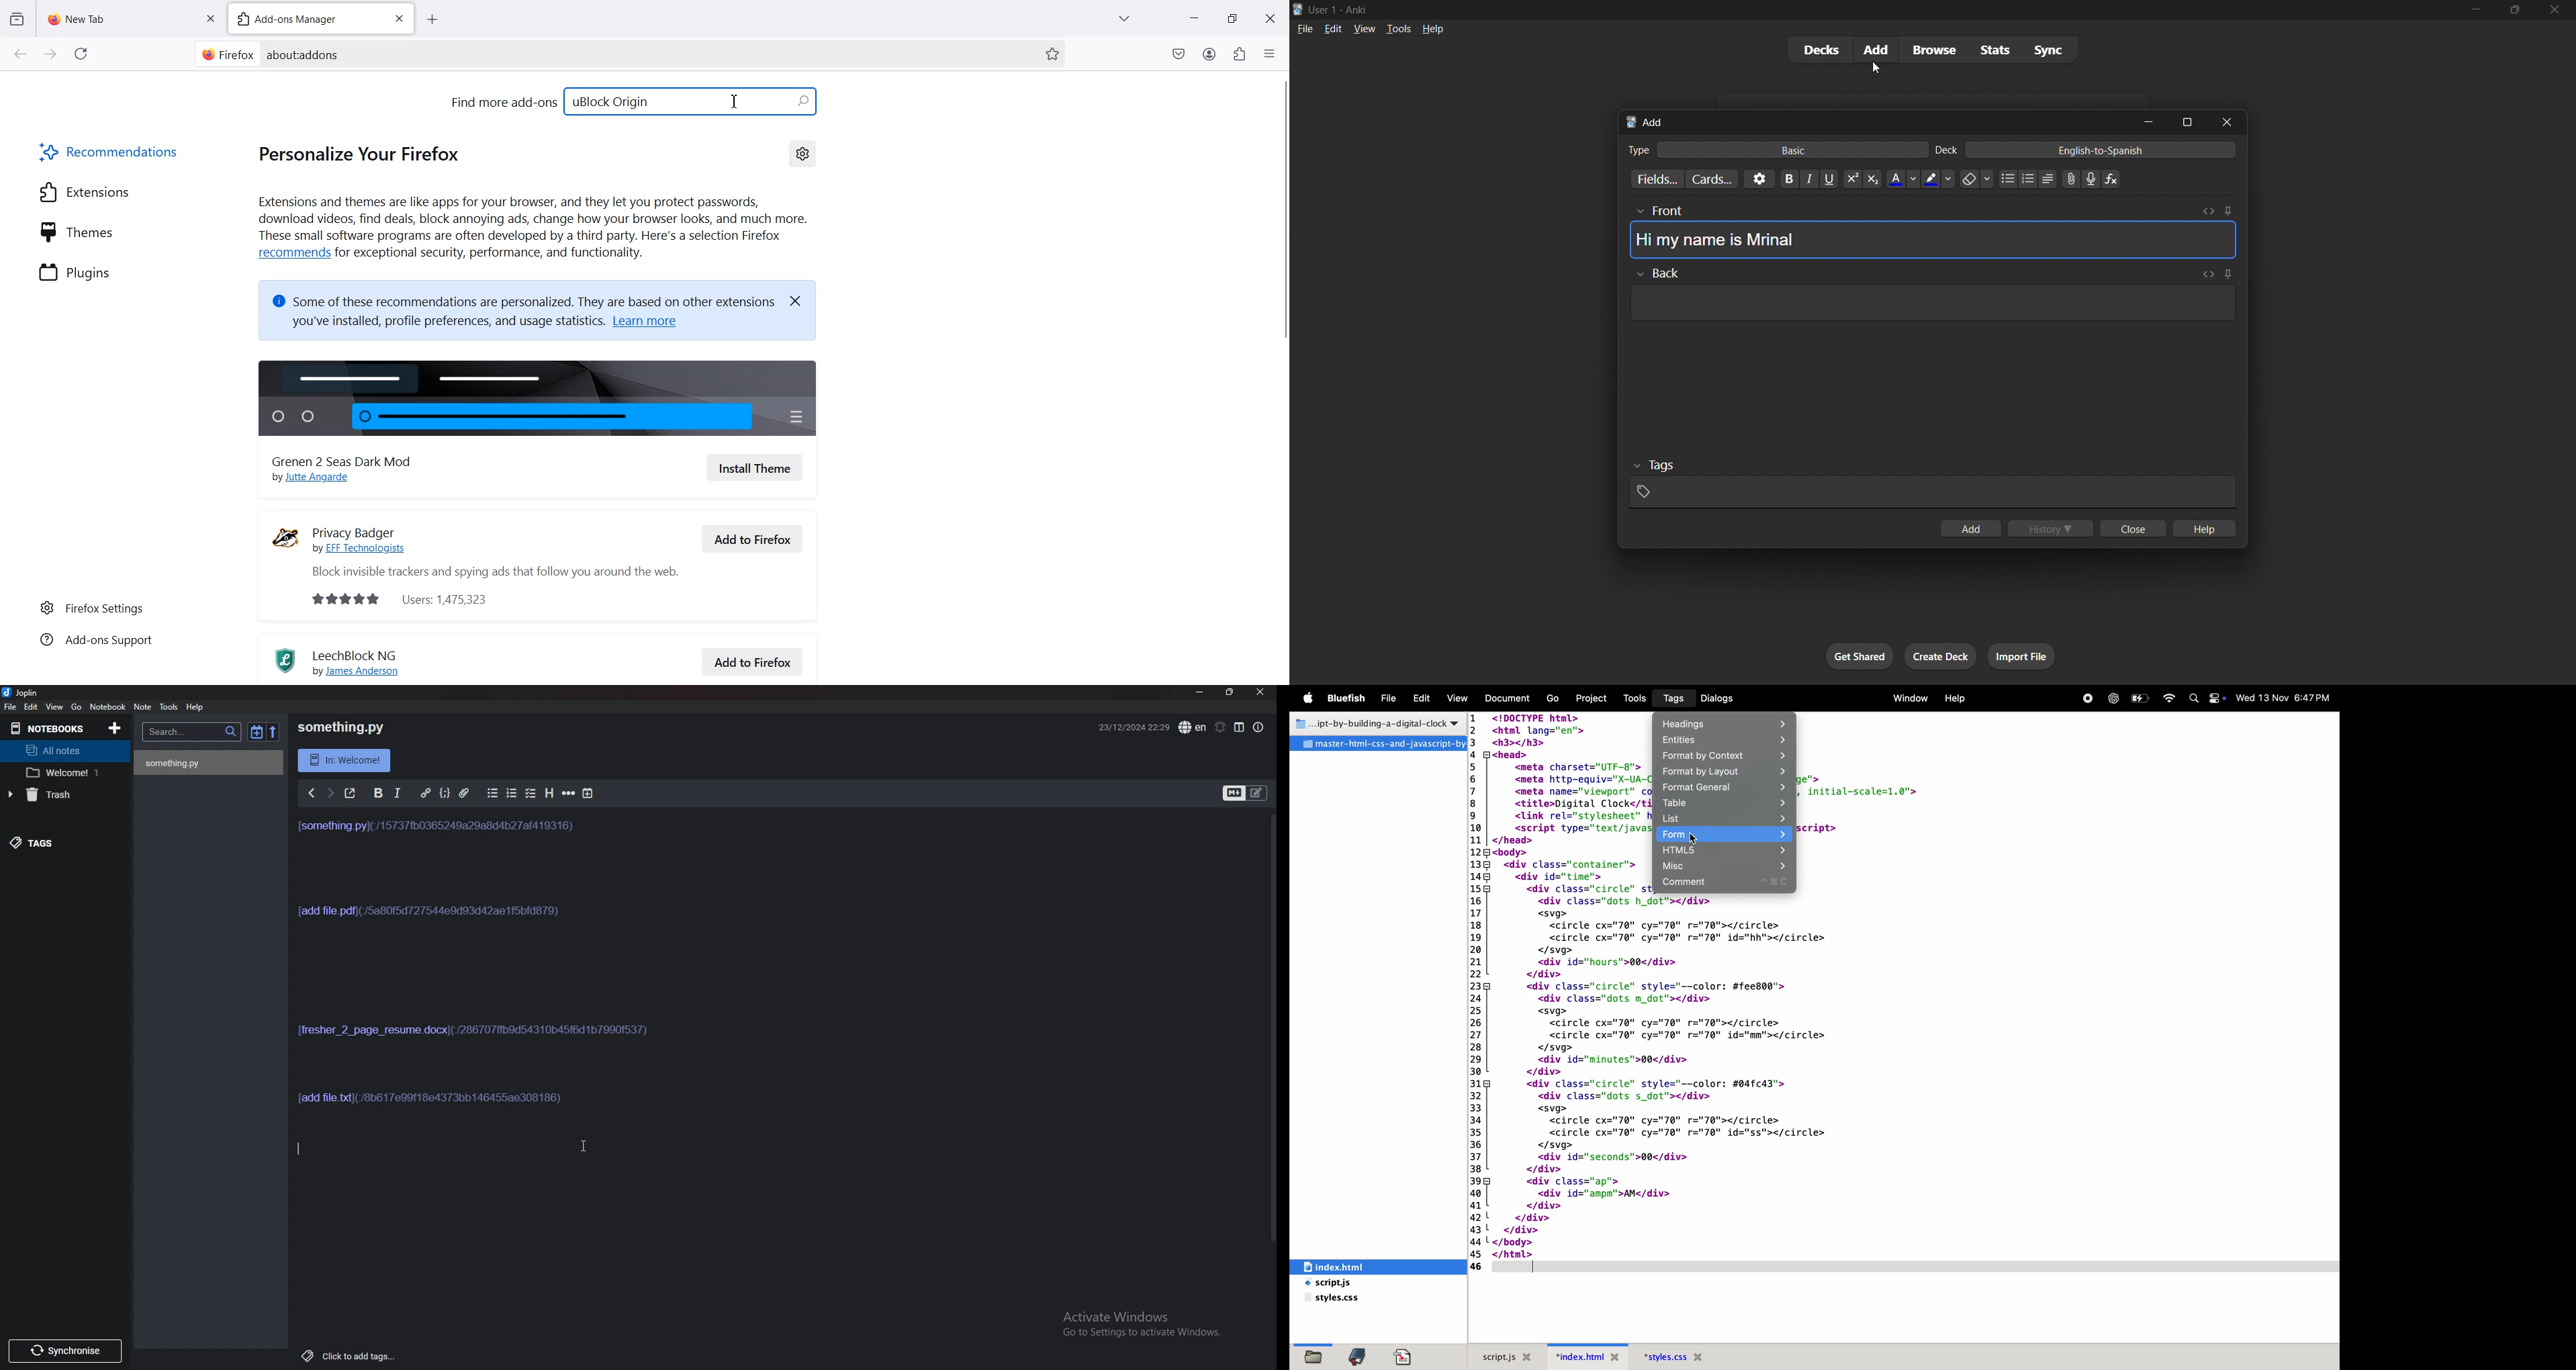 This screenshot has height=1372, width=2576. Describe the element at coordinates (291, 253) in the screenshot. I see `recommends` at that location.